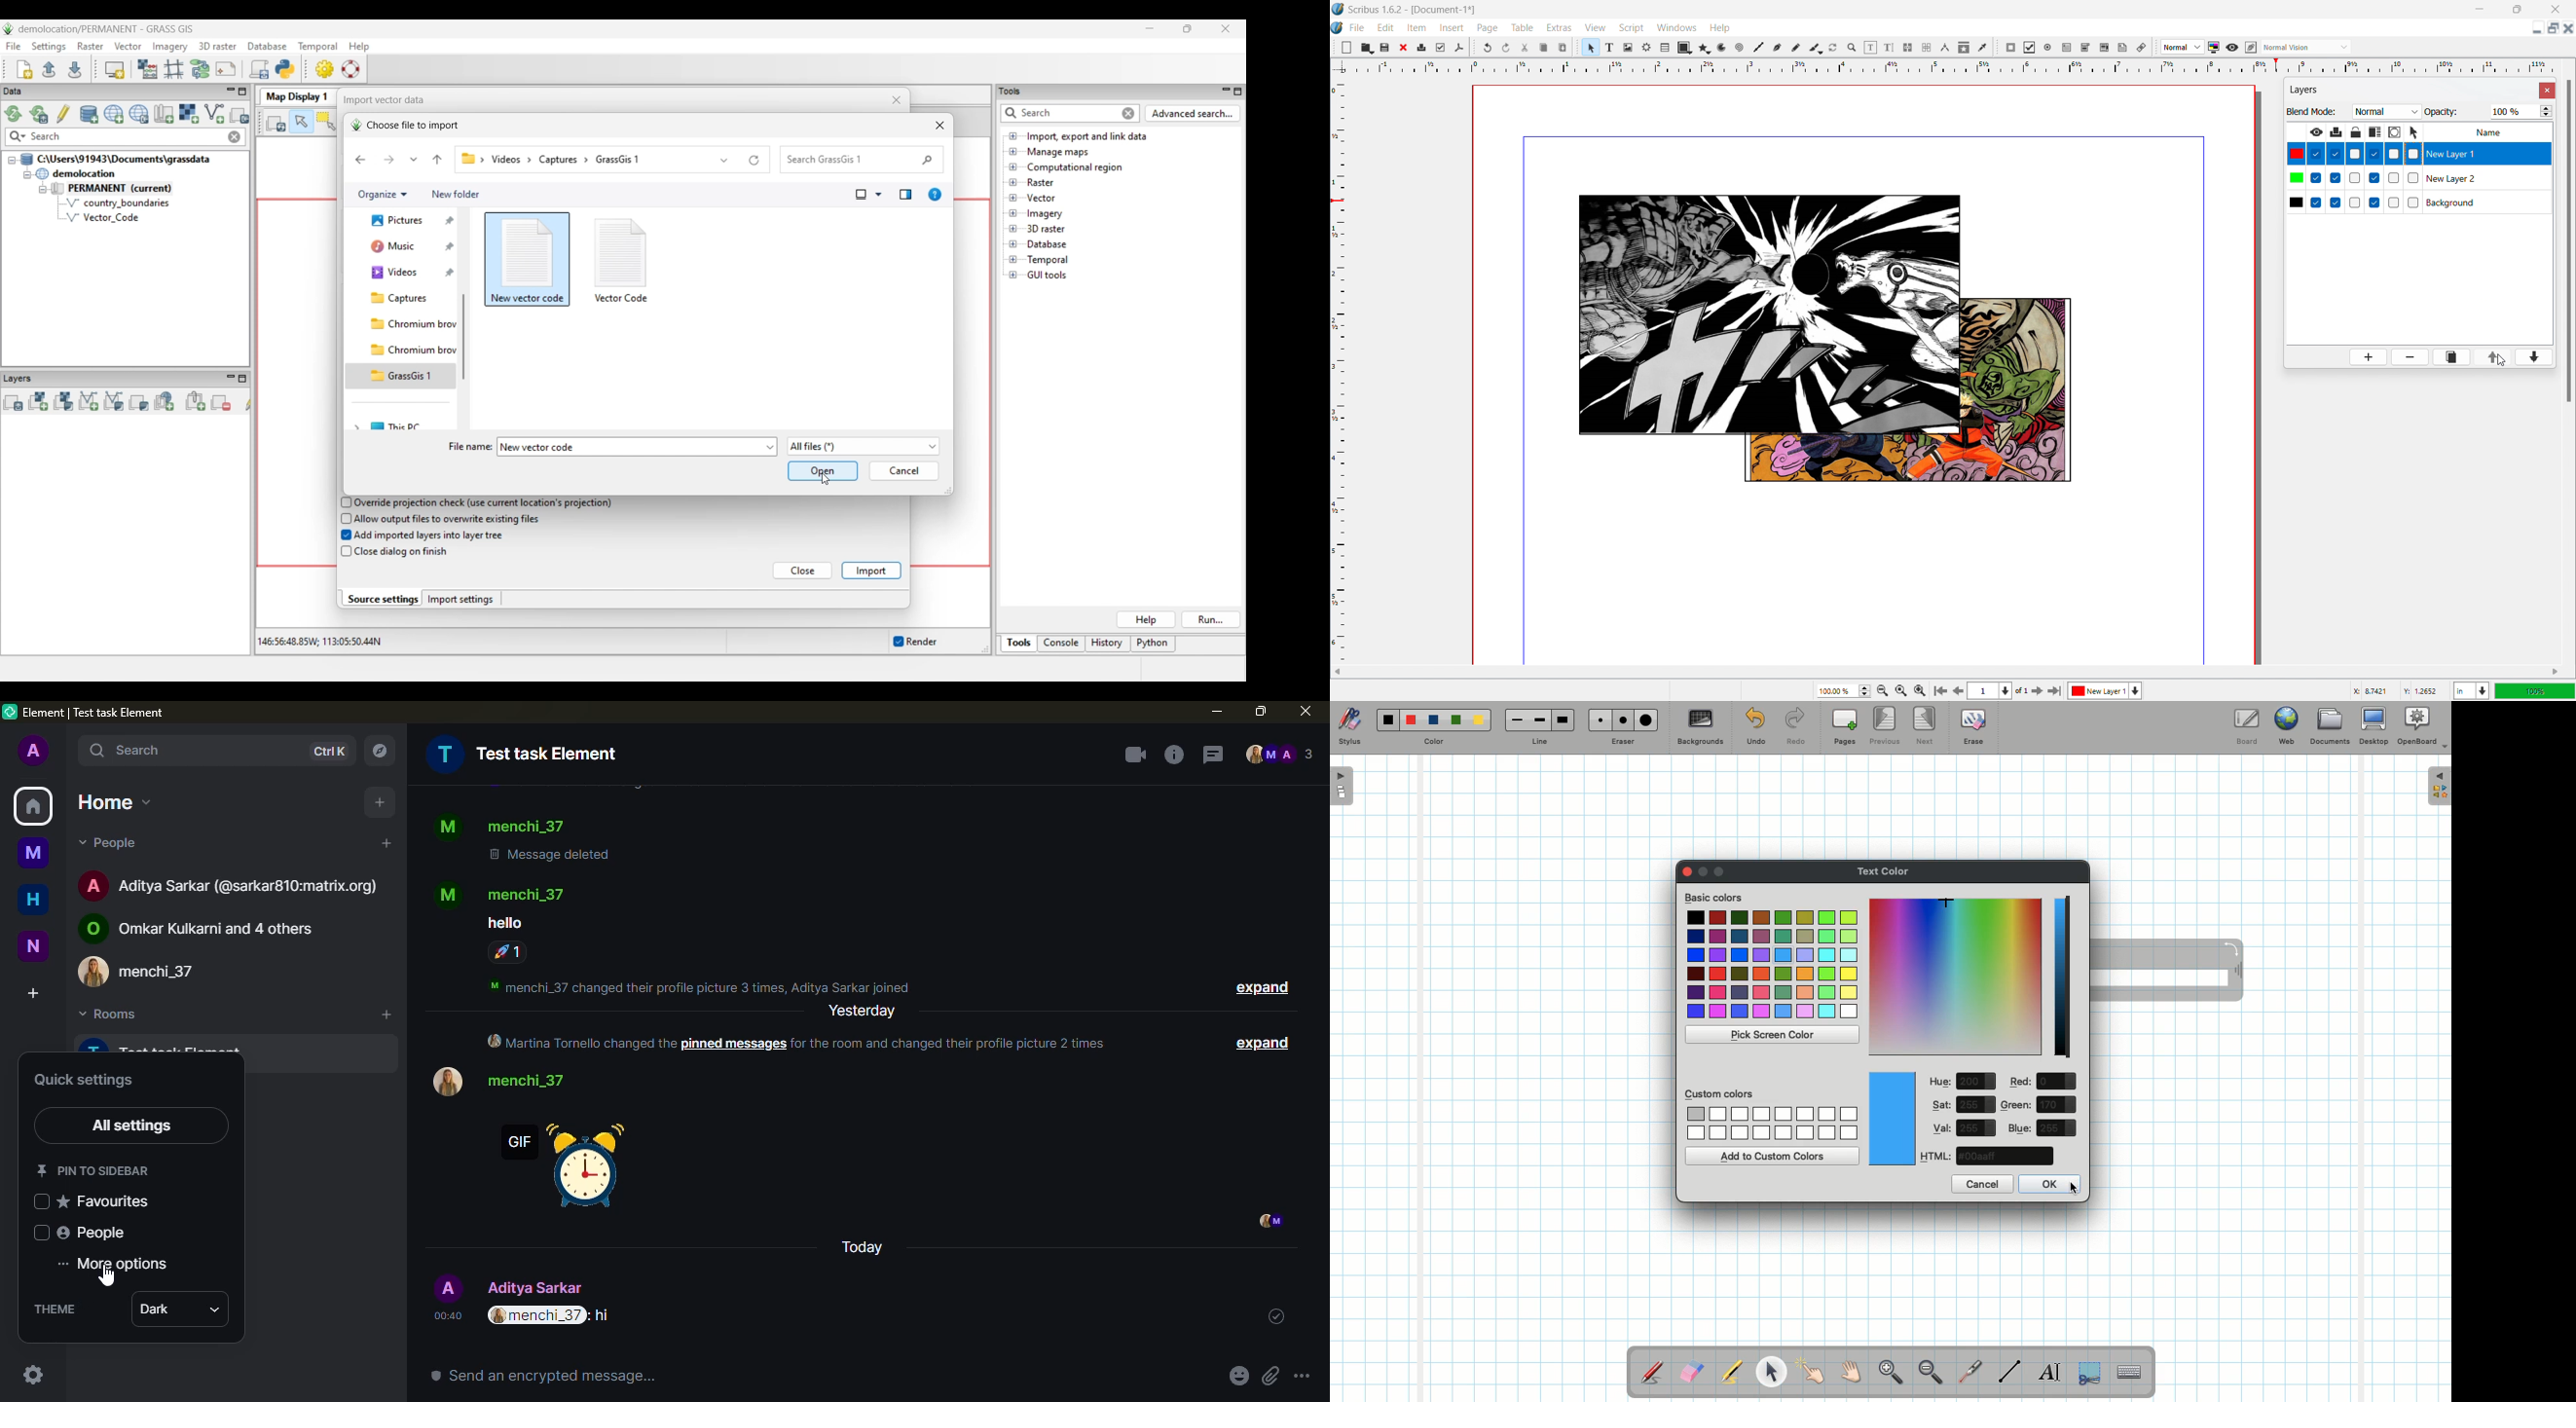 The image size is (2576, 1428). What do you see at coordinates (1852, 47) in the screenshot?
I see `zoom in or out` at bounding box center [1852, 47].